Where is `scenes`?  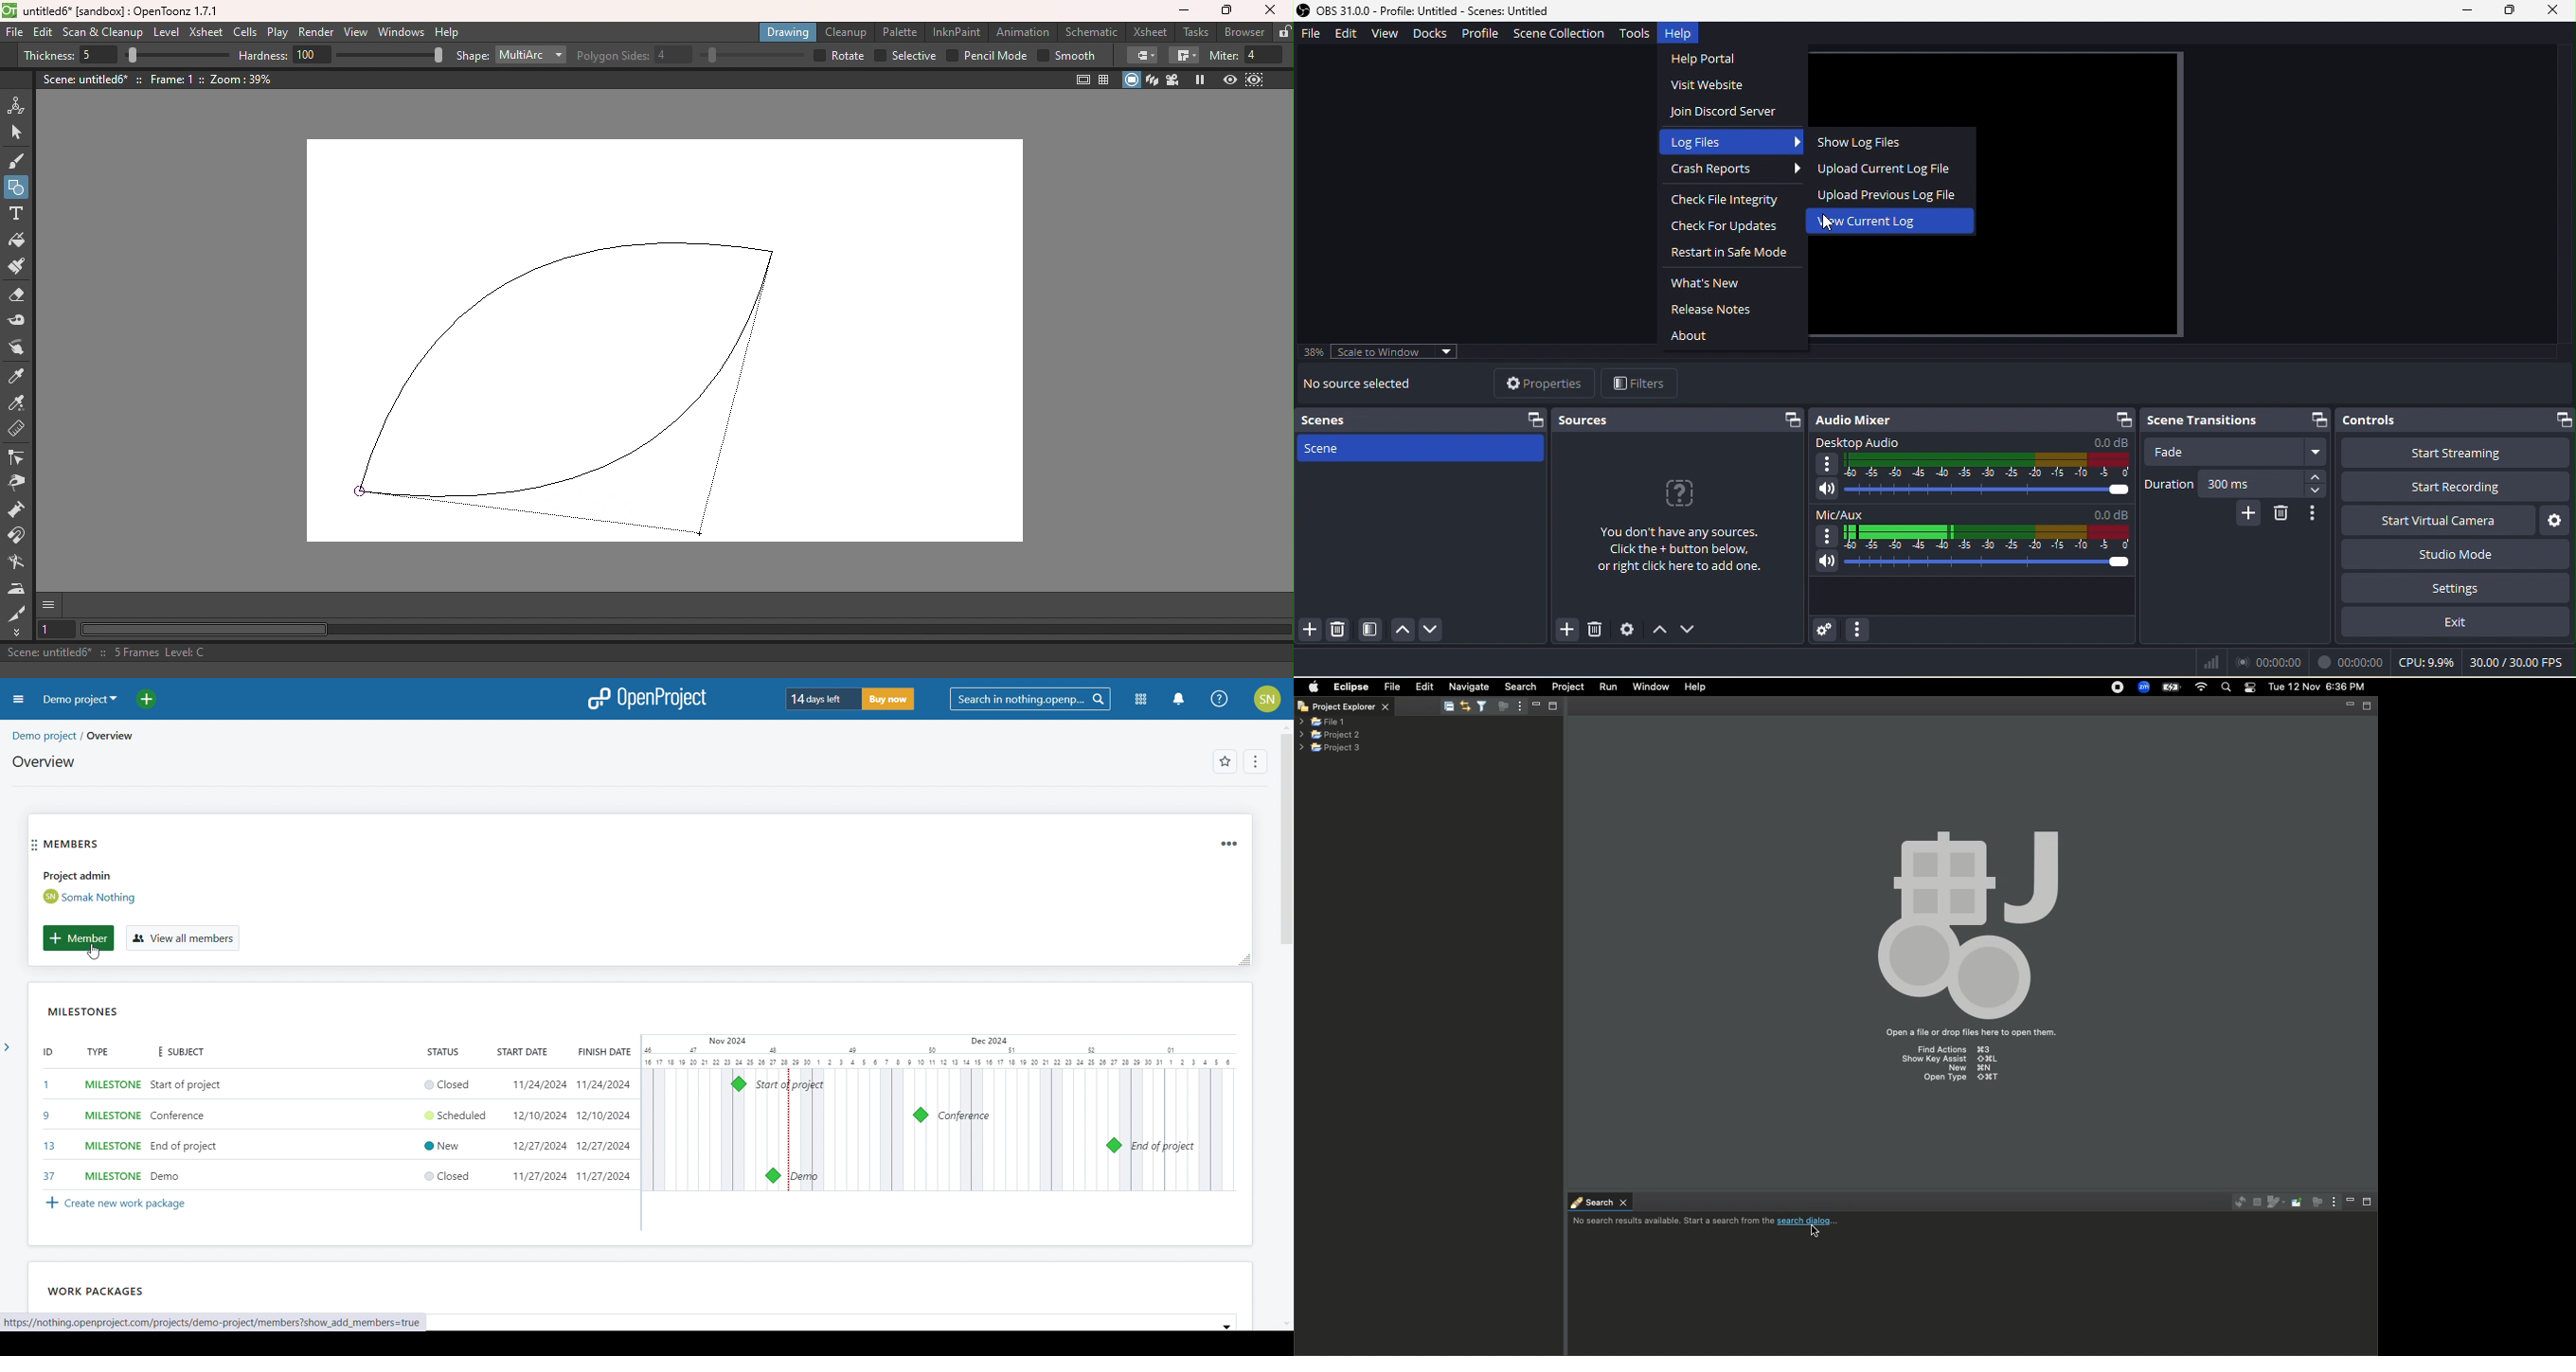
scenes is located at coordinates (1425, 420).